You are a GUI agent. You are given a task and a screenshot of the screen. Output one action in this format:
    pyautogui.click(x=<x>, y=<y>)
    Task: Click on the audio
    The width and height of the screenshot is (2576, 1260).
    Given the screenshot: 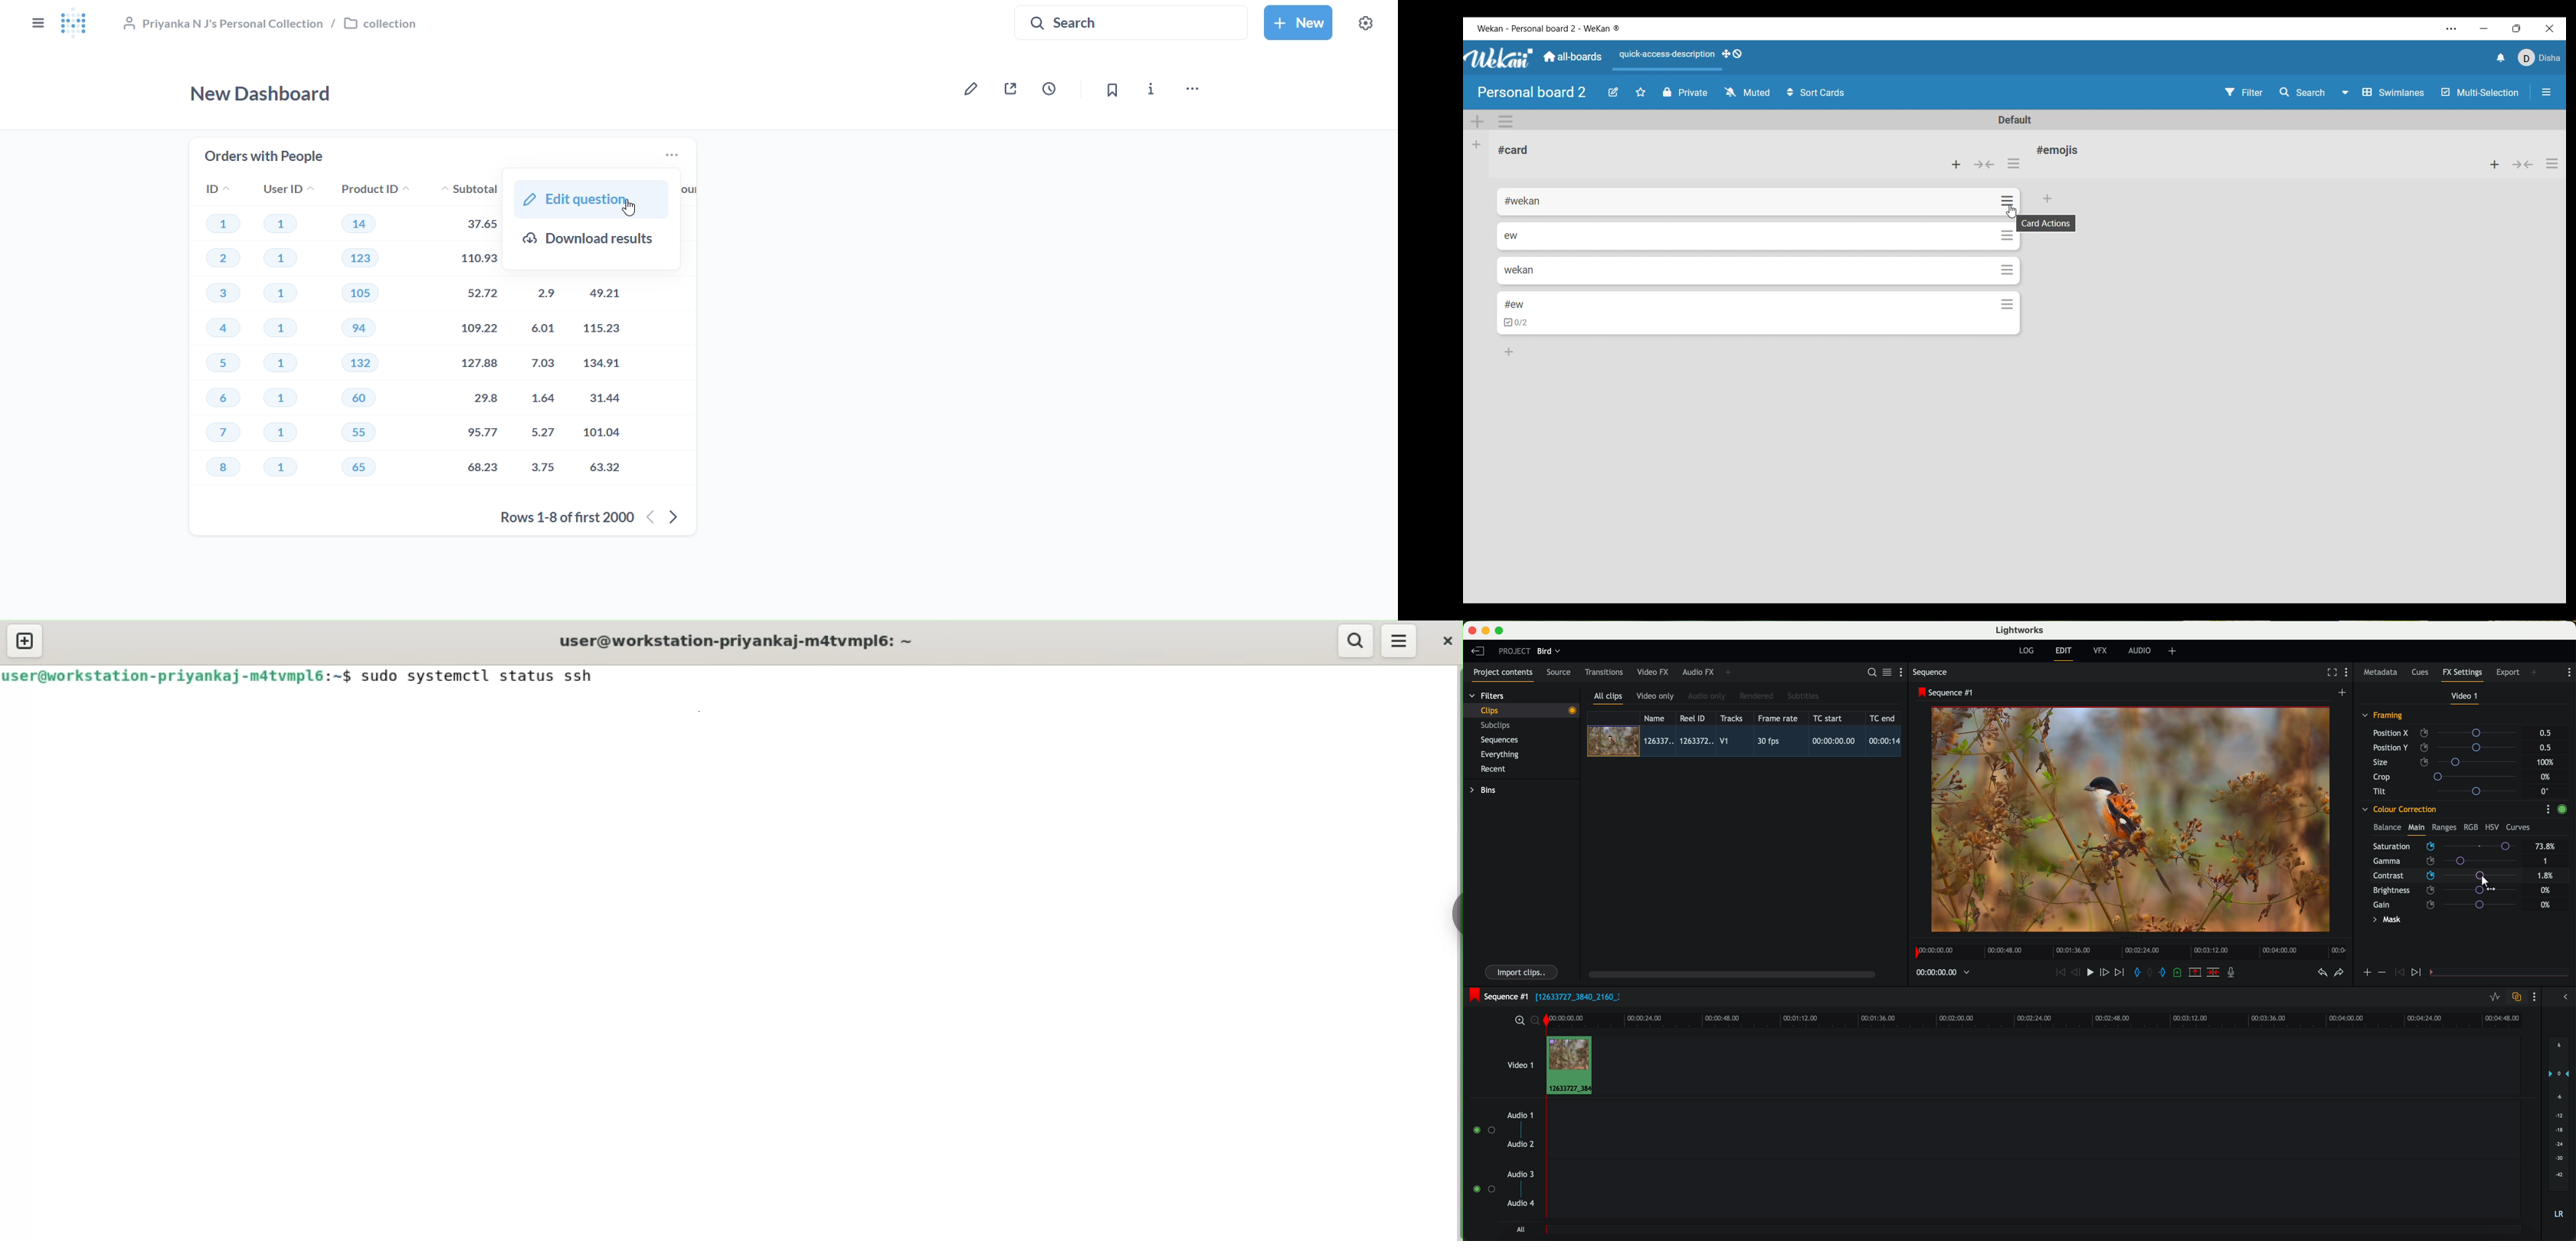 What is the action you would take?
    pyautogui.click(x=2140, y=650)
    